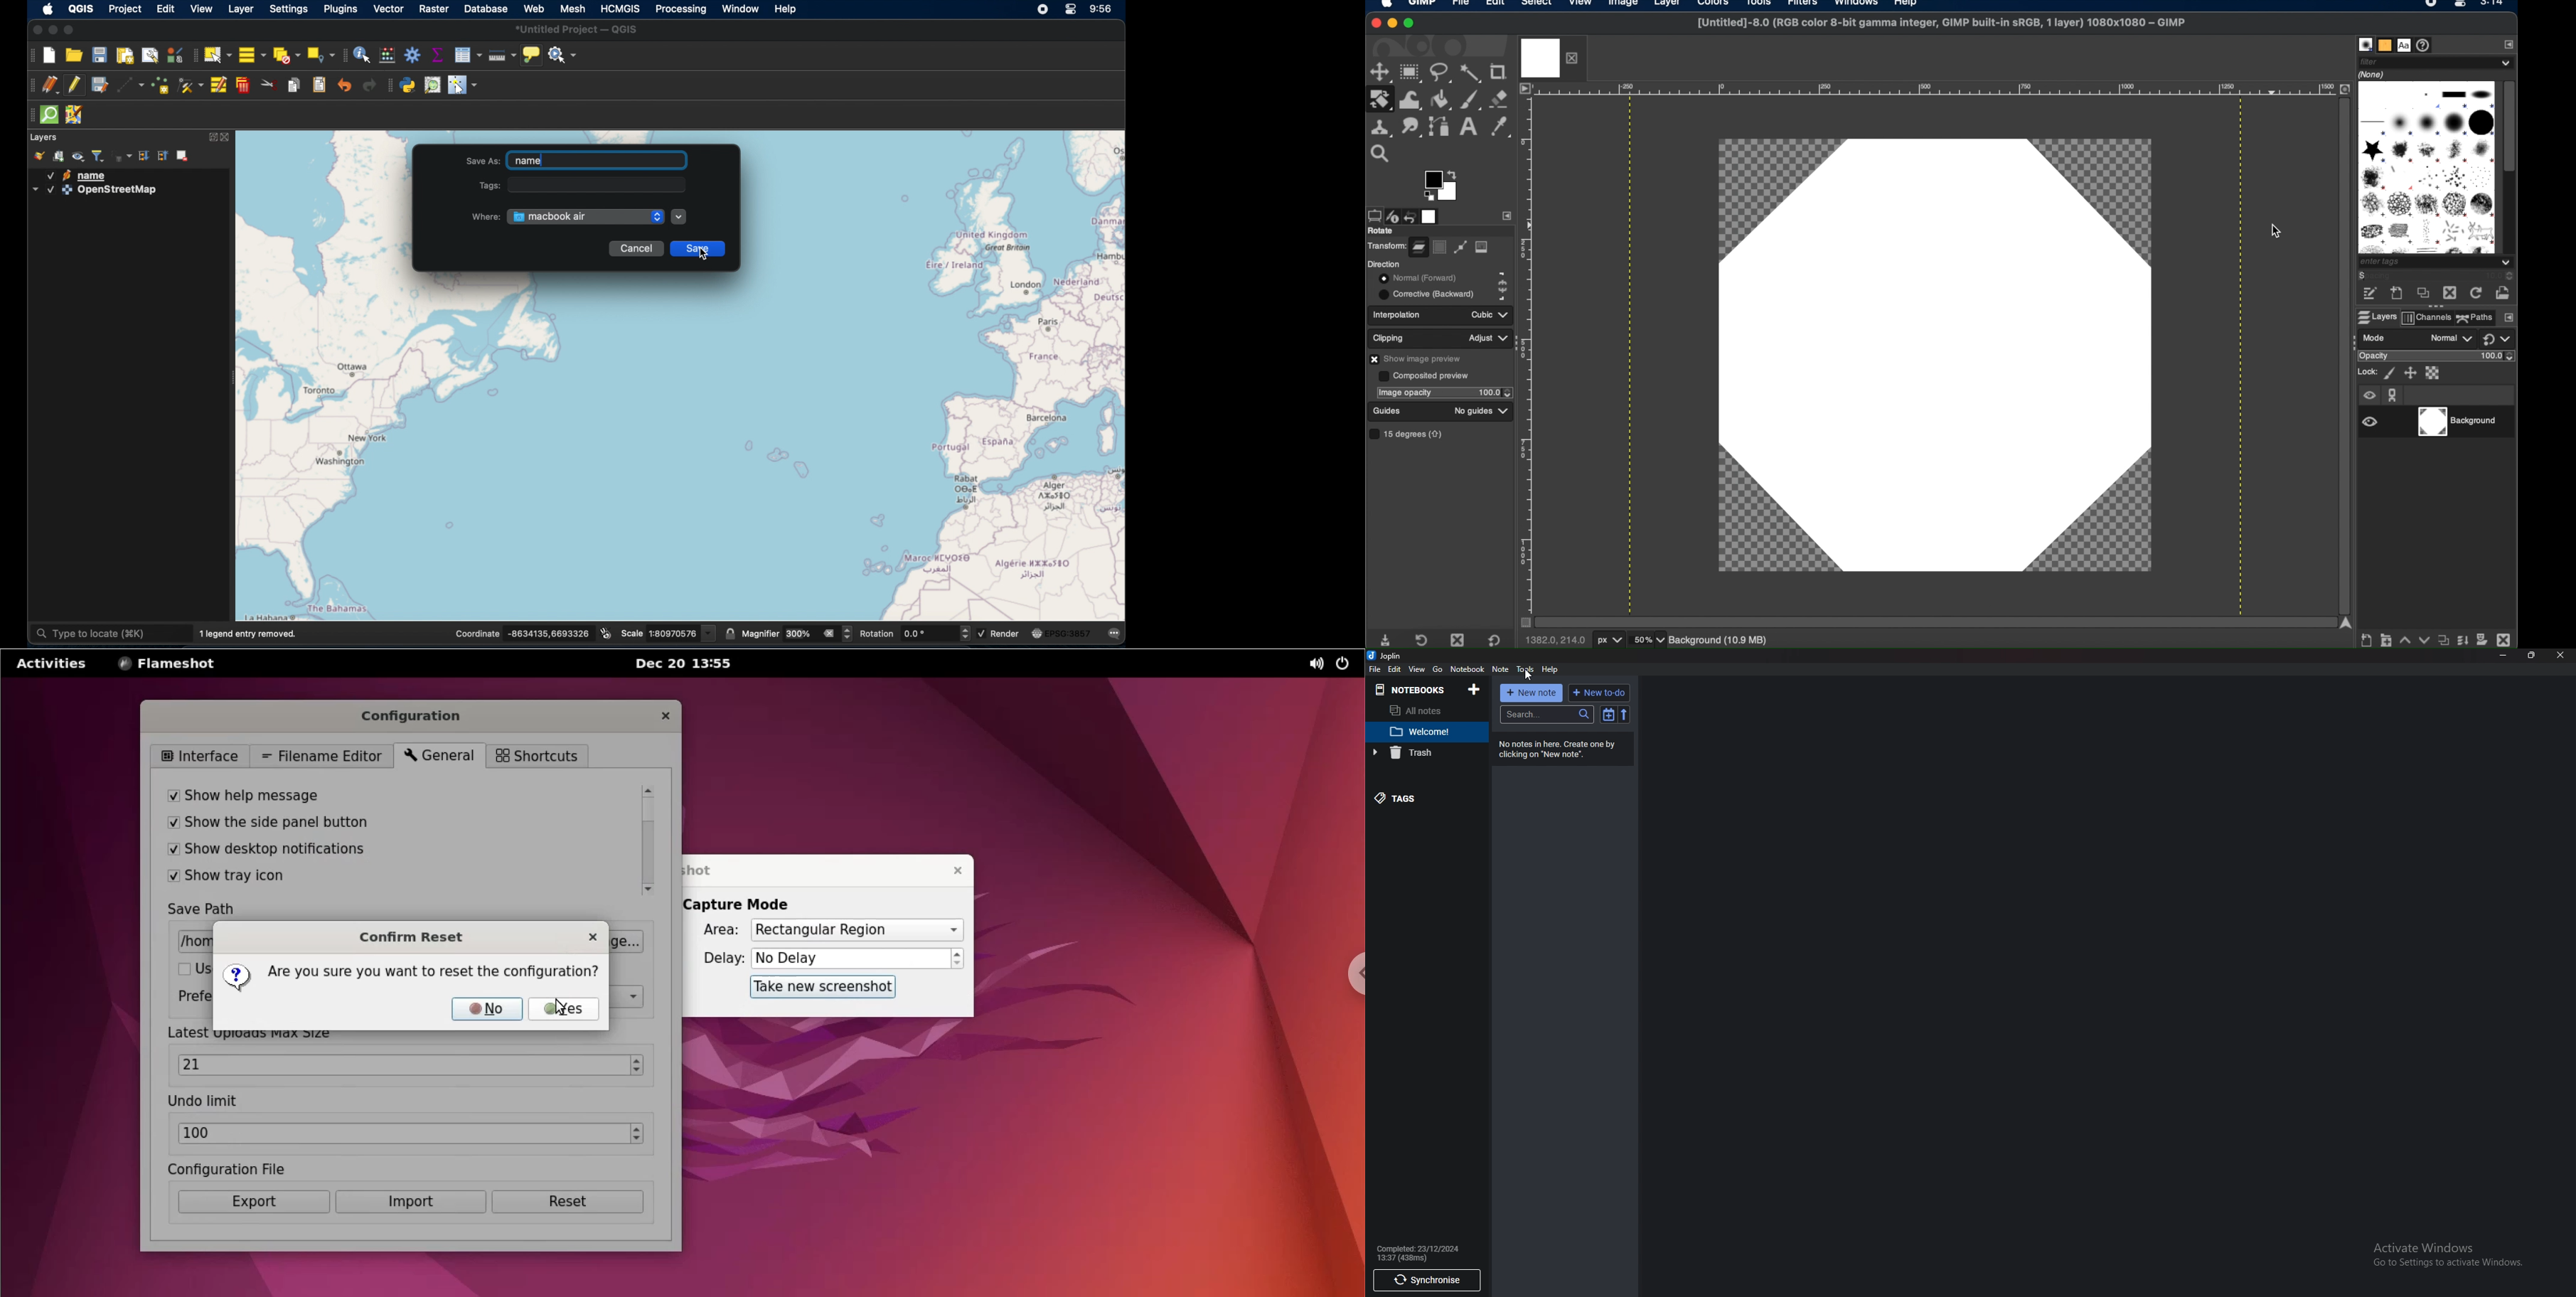  I want to click on view, so click(199, 8).